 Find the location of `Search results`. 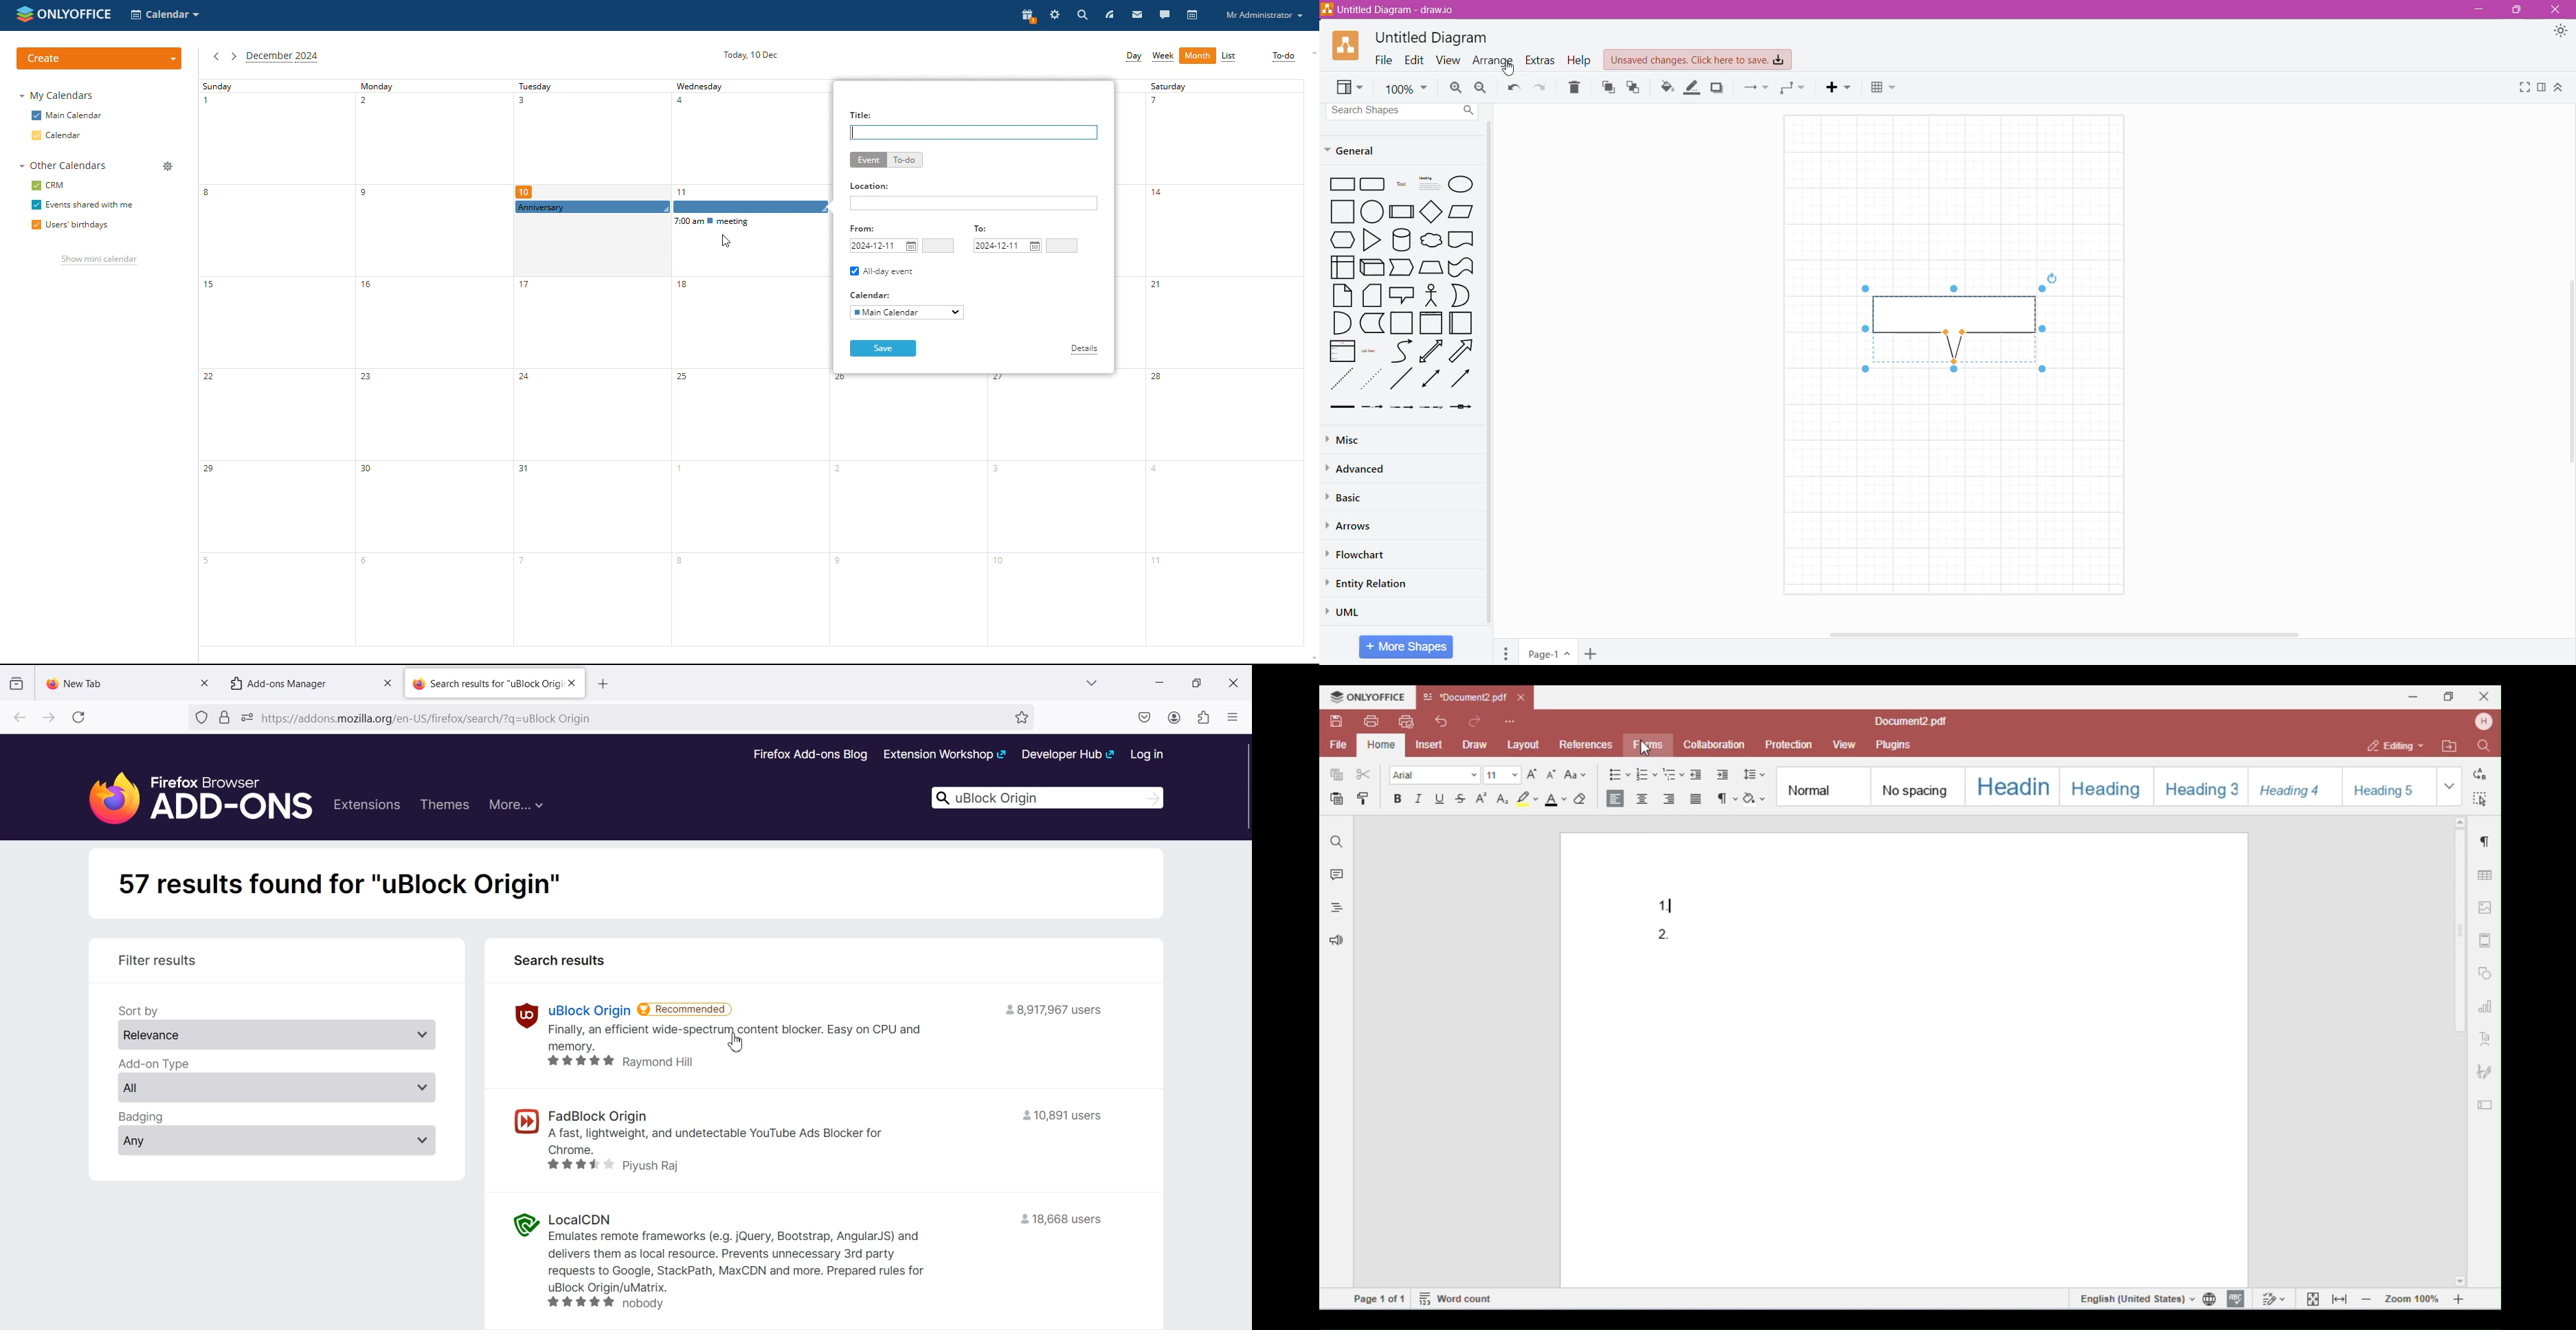

Search results is located at coordinates (558, 960).